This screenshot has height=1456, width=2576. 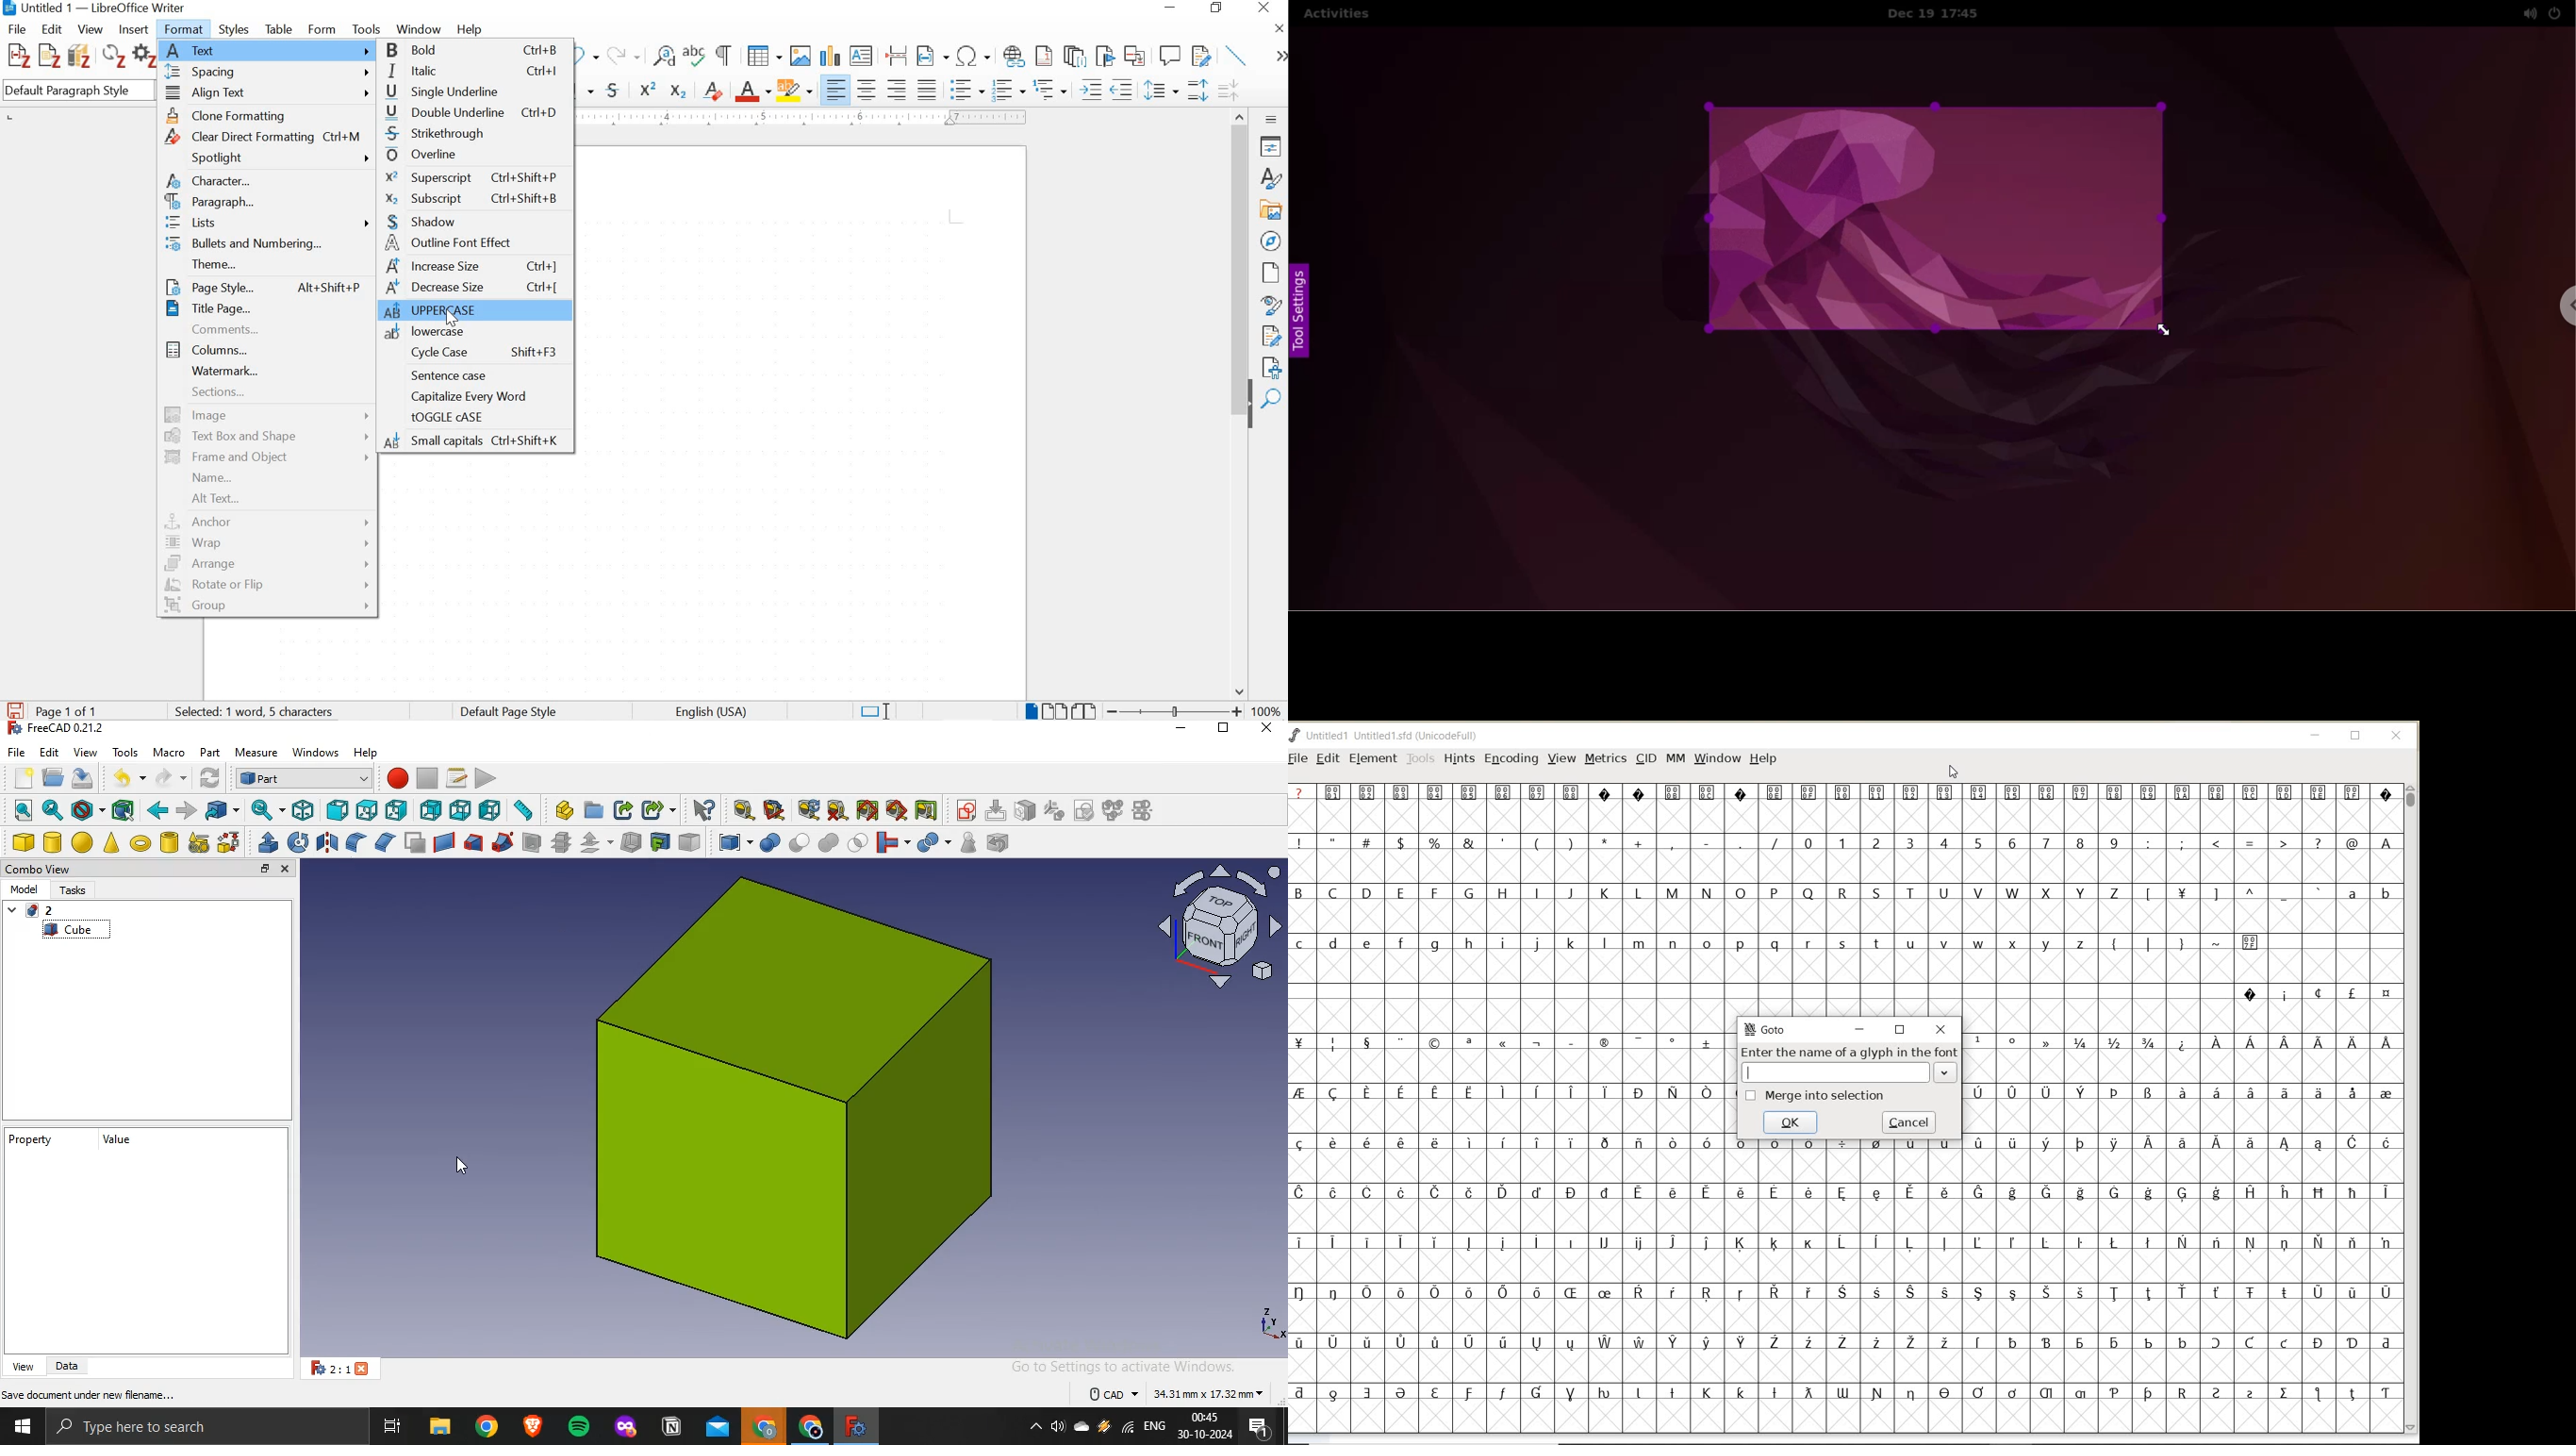 I want to click on cube, so click(x=21, y=840).